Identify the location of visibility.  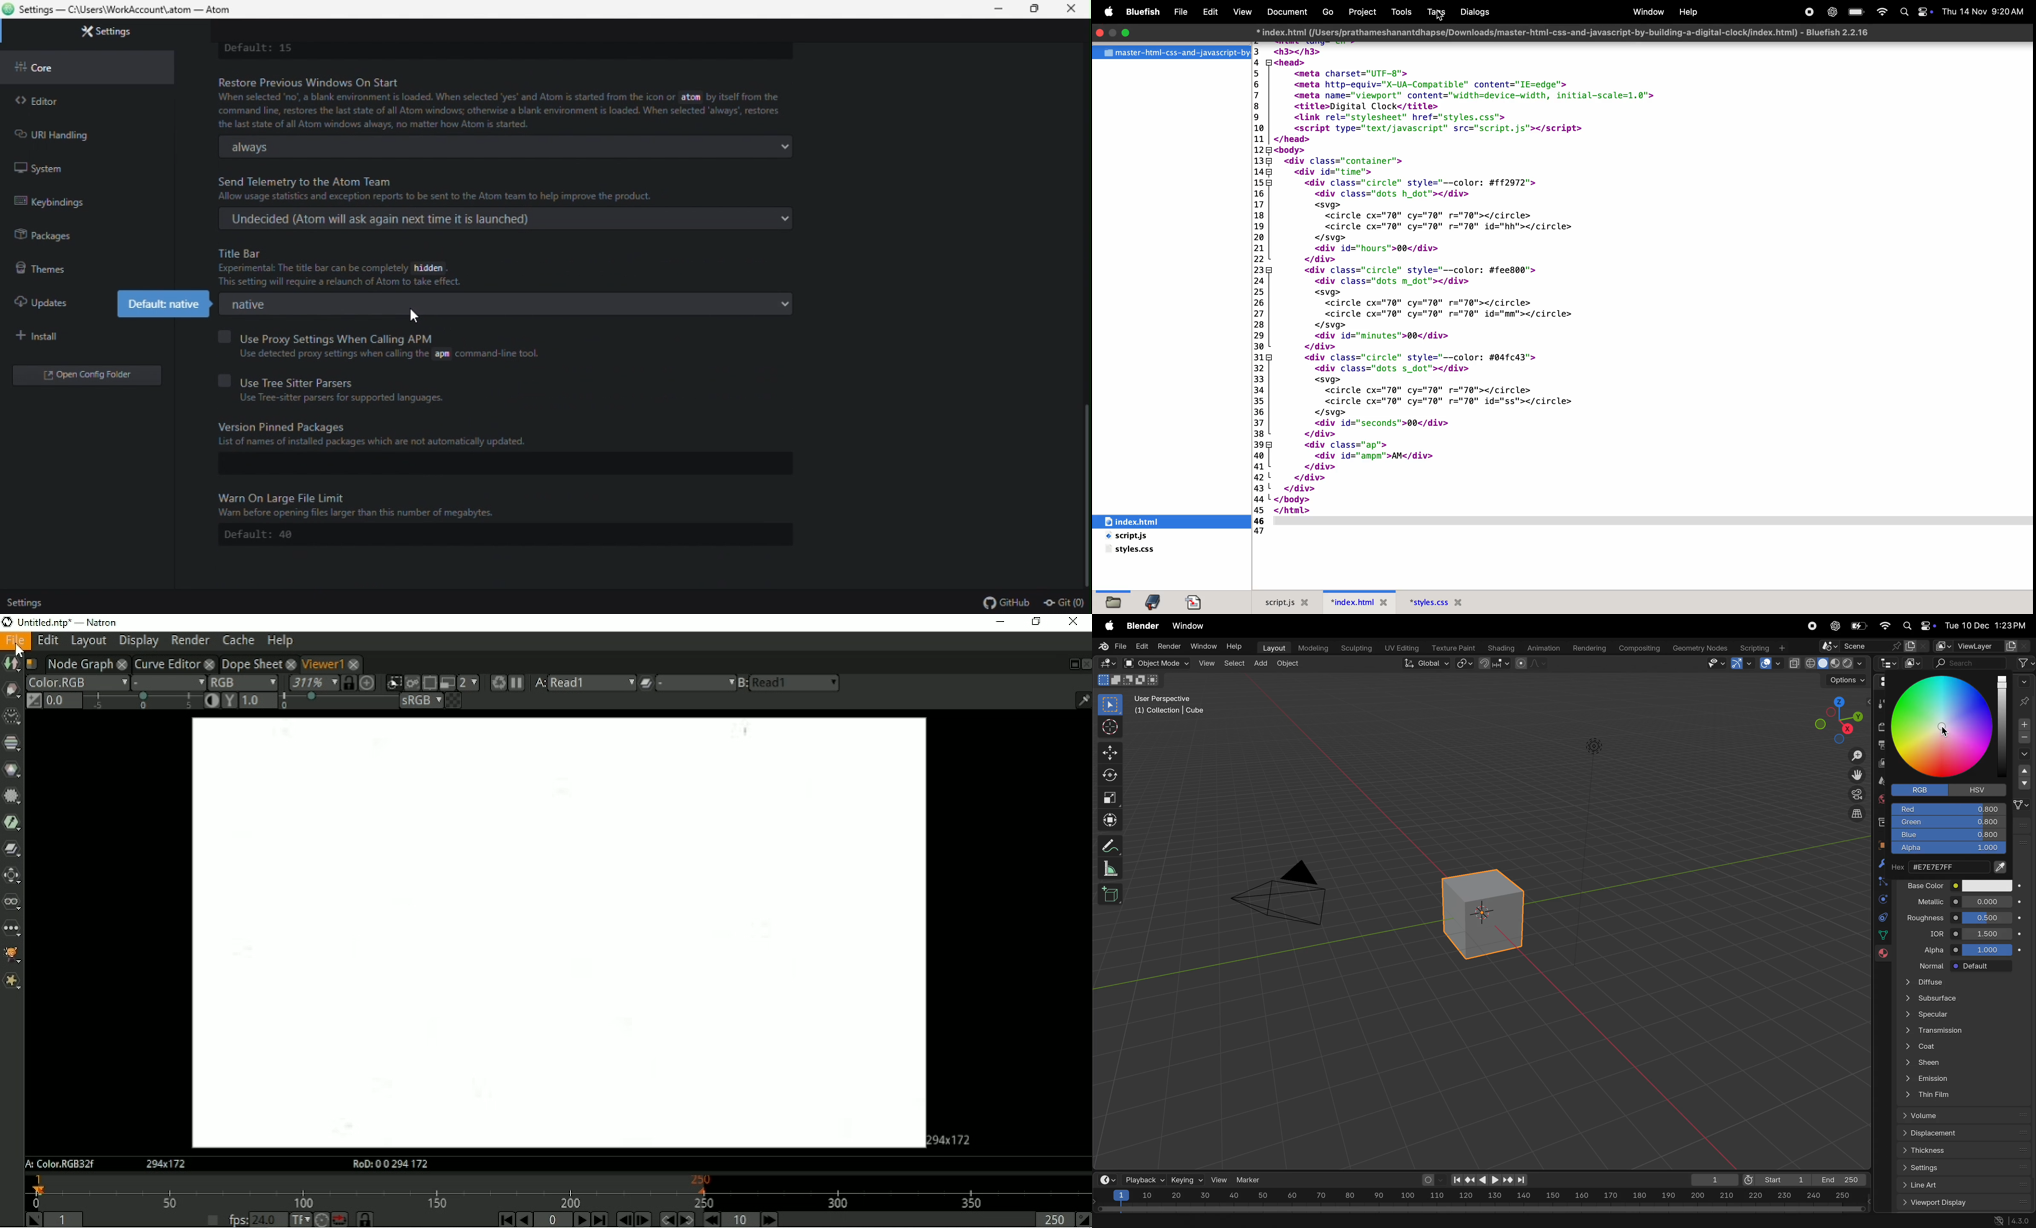
(1715, 664).